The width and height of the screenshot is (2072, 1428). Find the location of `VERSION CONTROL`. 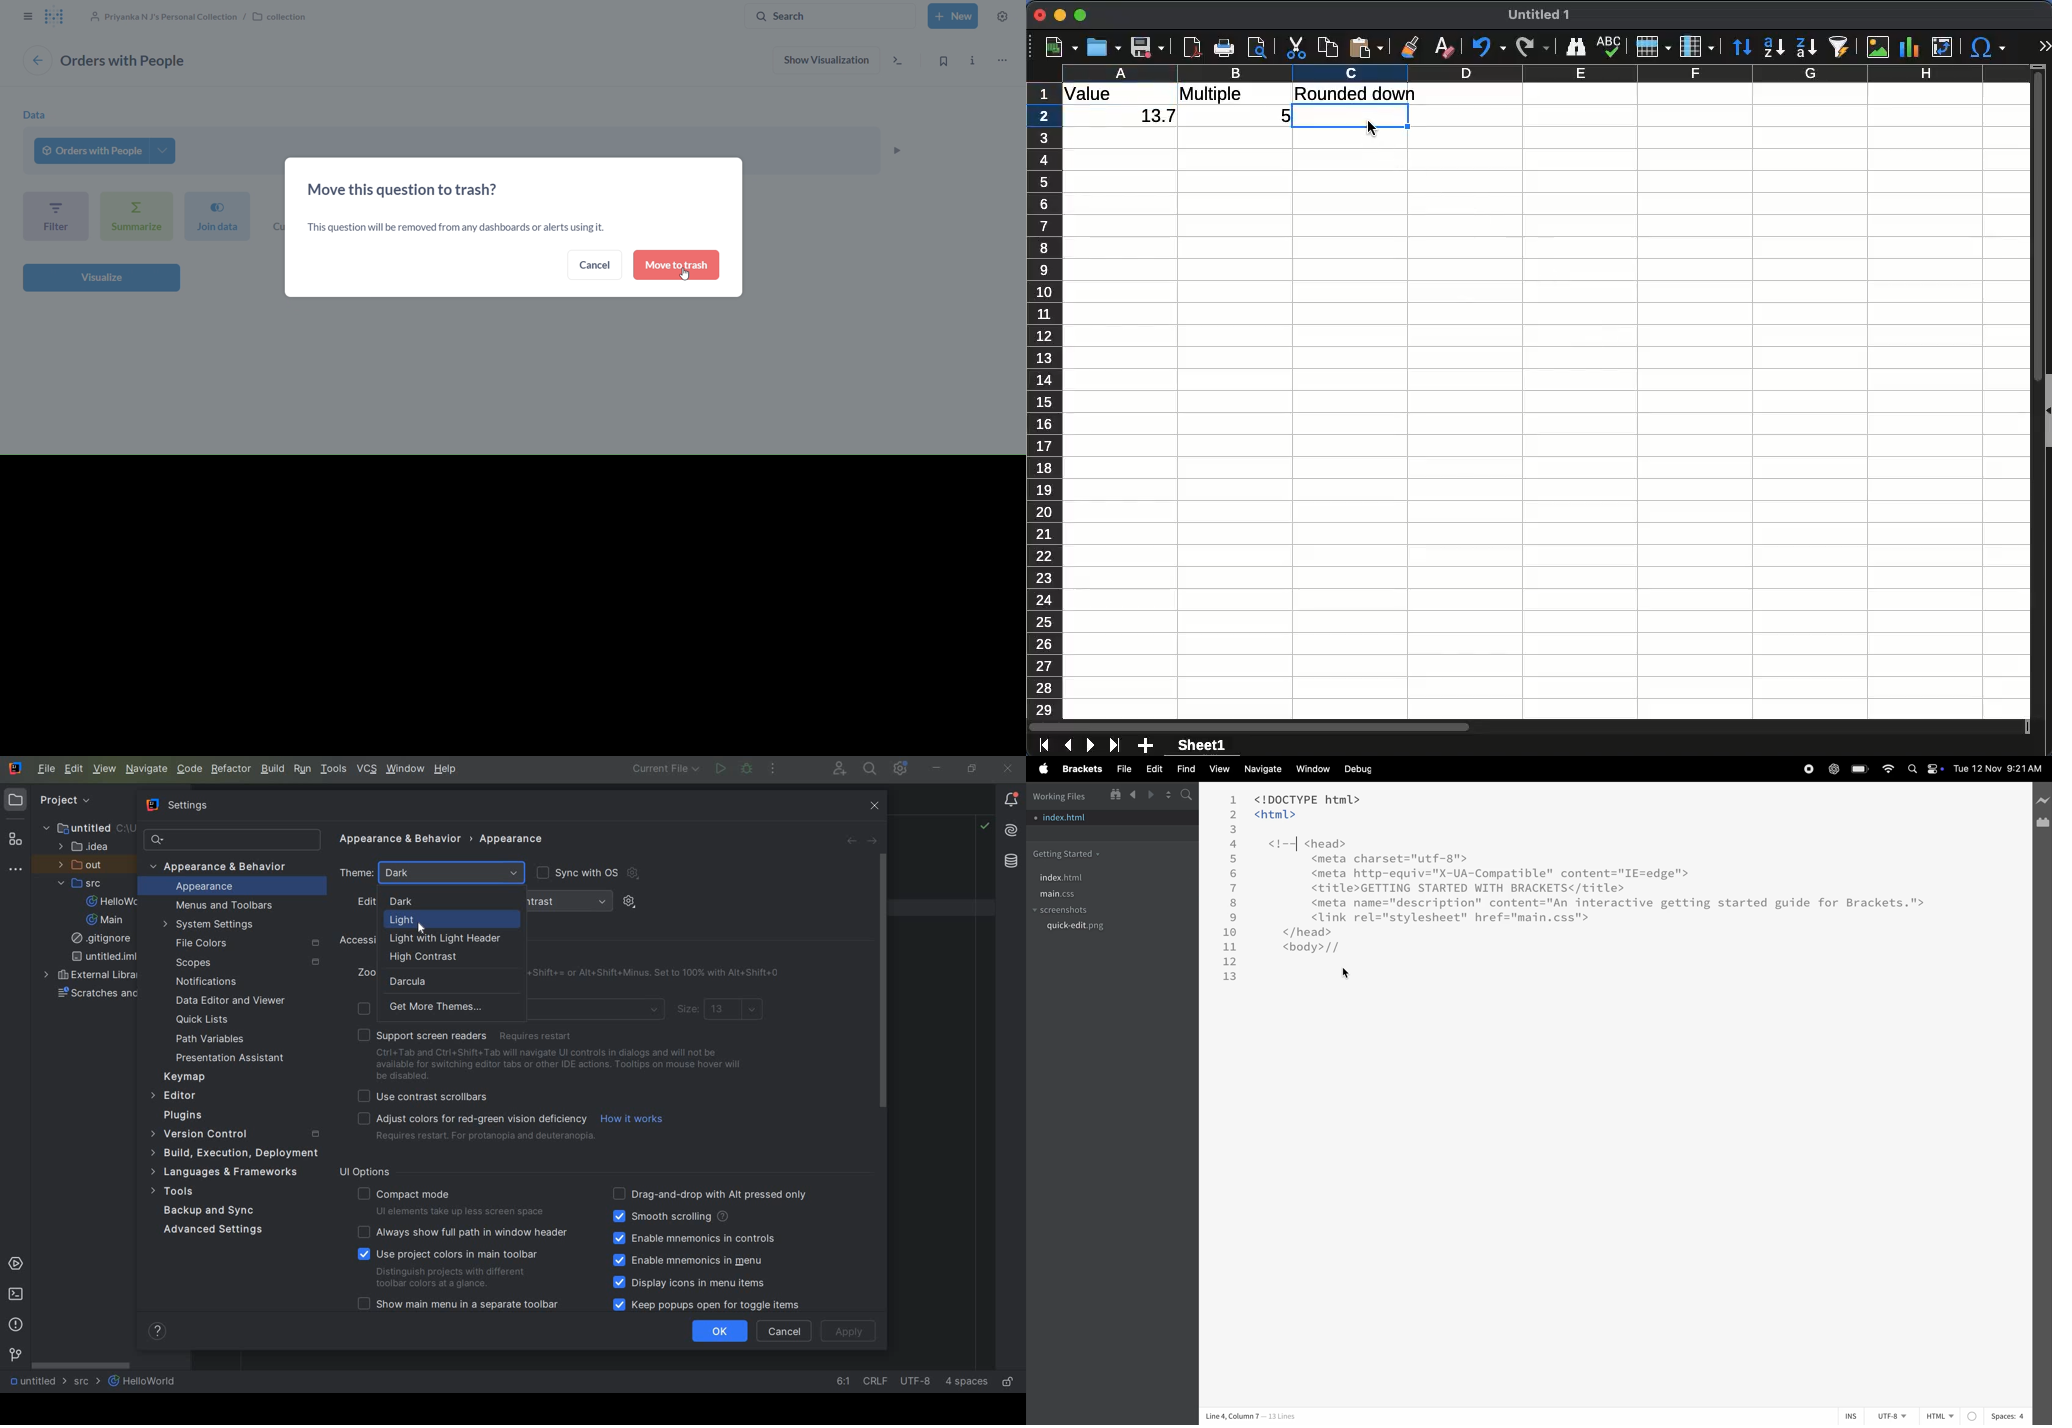

VERSION CONTROL is located at coordinates (233, 1134).